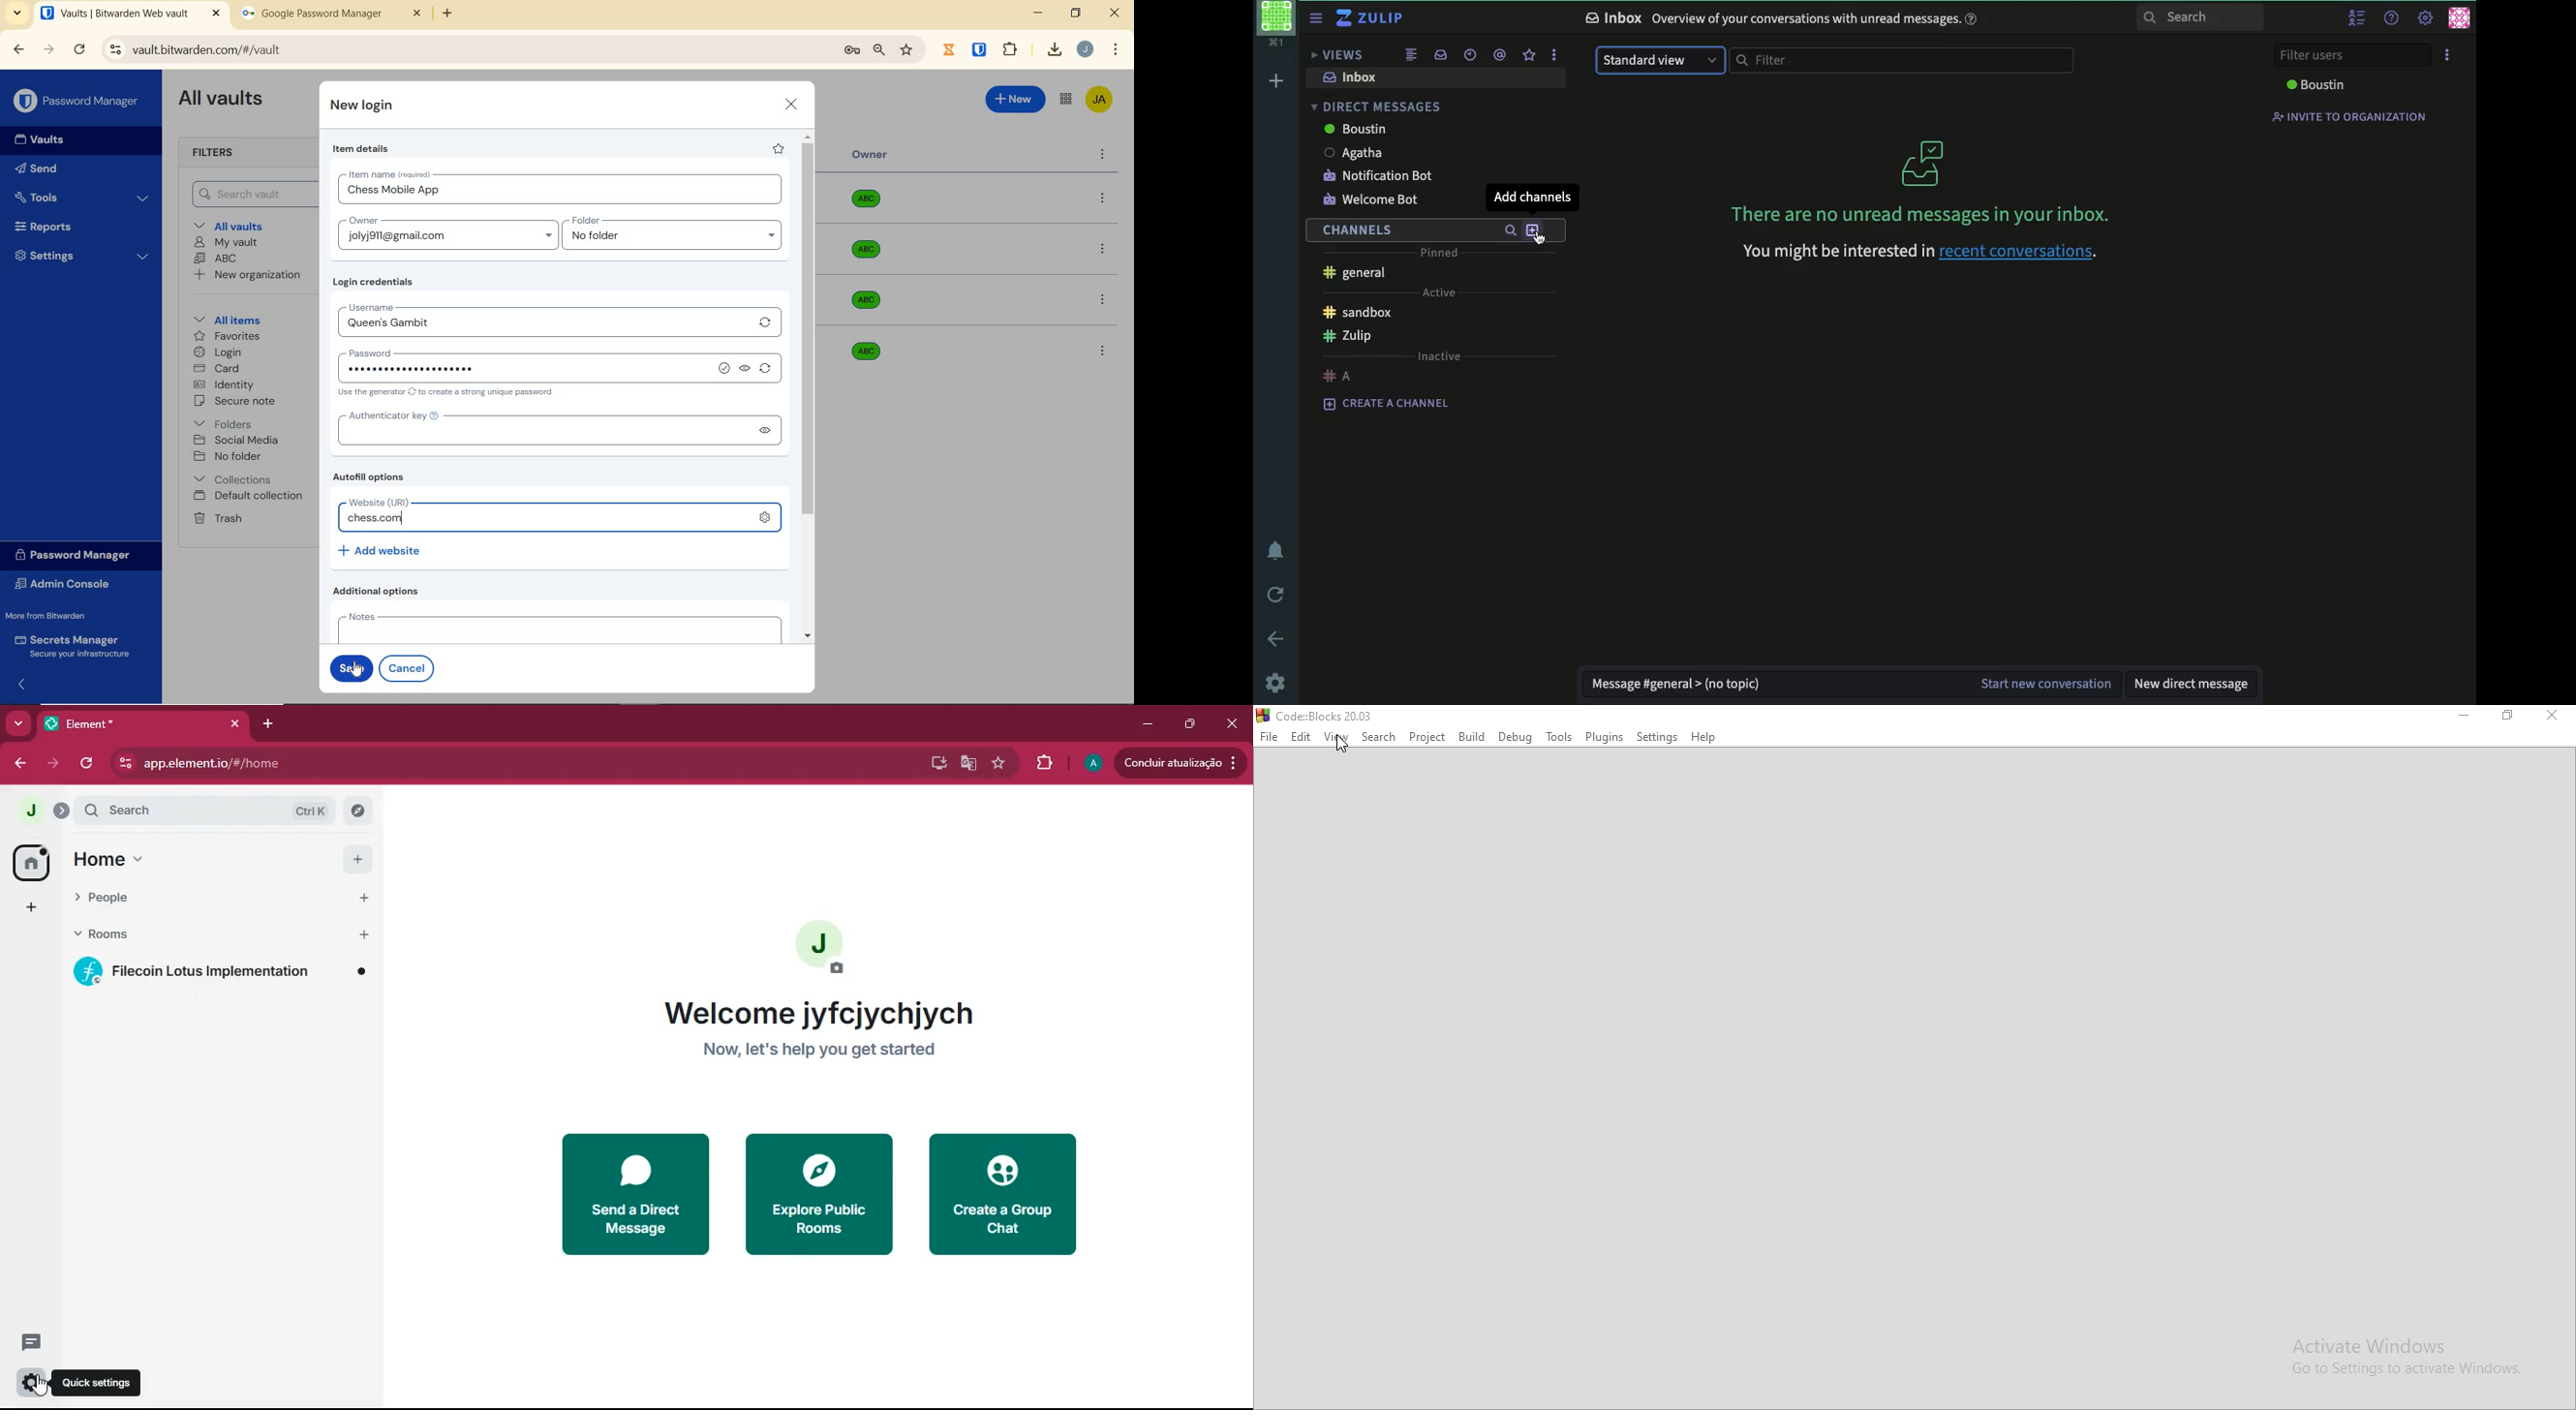  Describe the element at coordinates (1370, 18) in the screenshot. I see `Zulip` at that location.